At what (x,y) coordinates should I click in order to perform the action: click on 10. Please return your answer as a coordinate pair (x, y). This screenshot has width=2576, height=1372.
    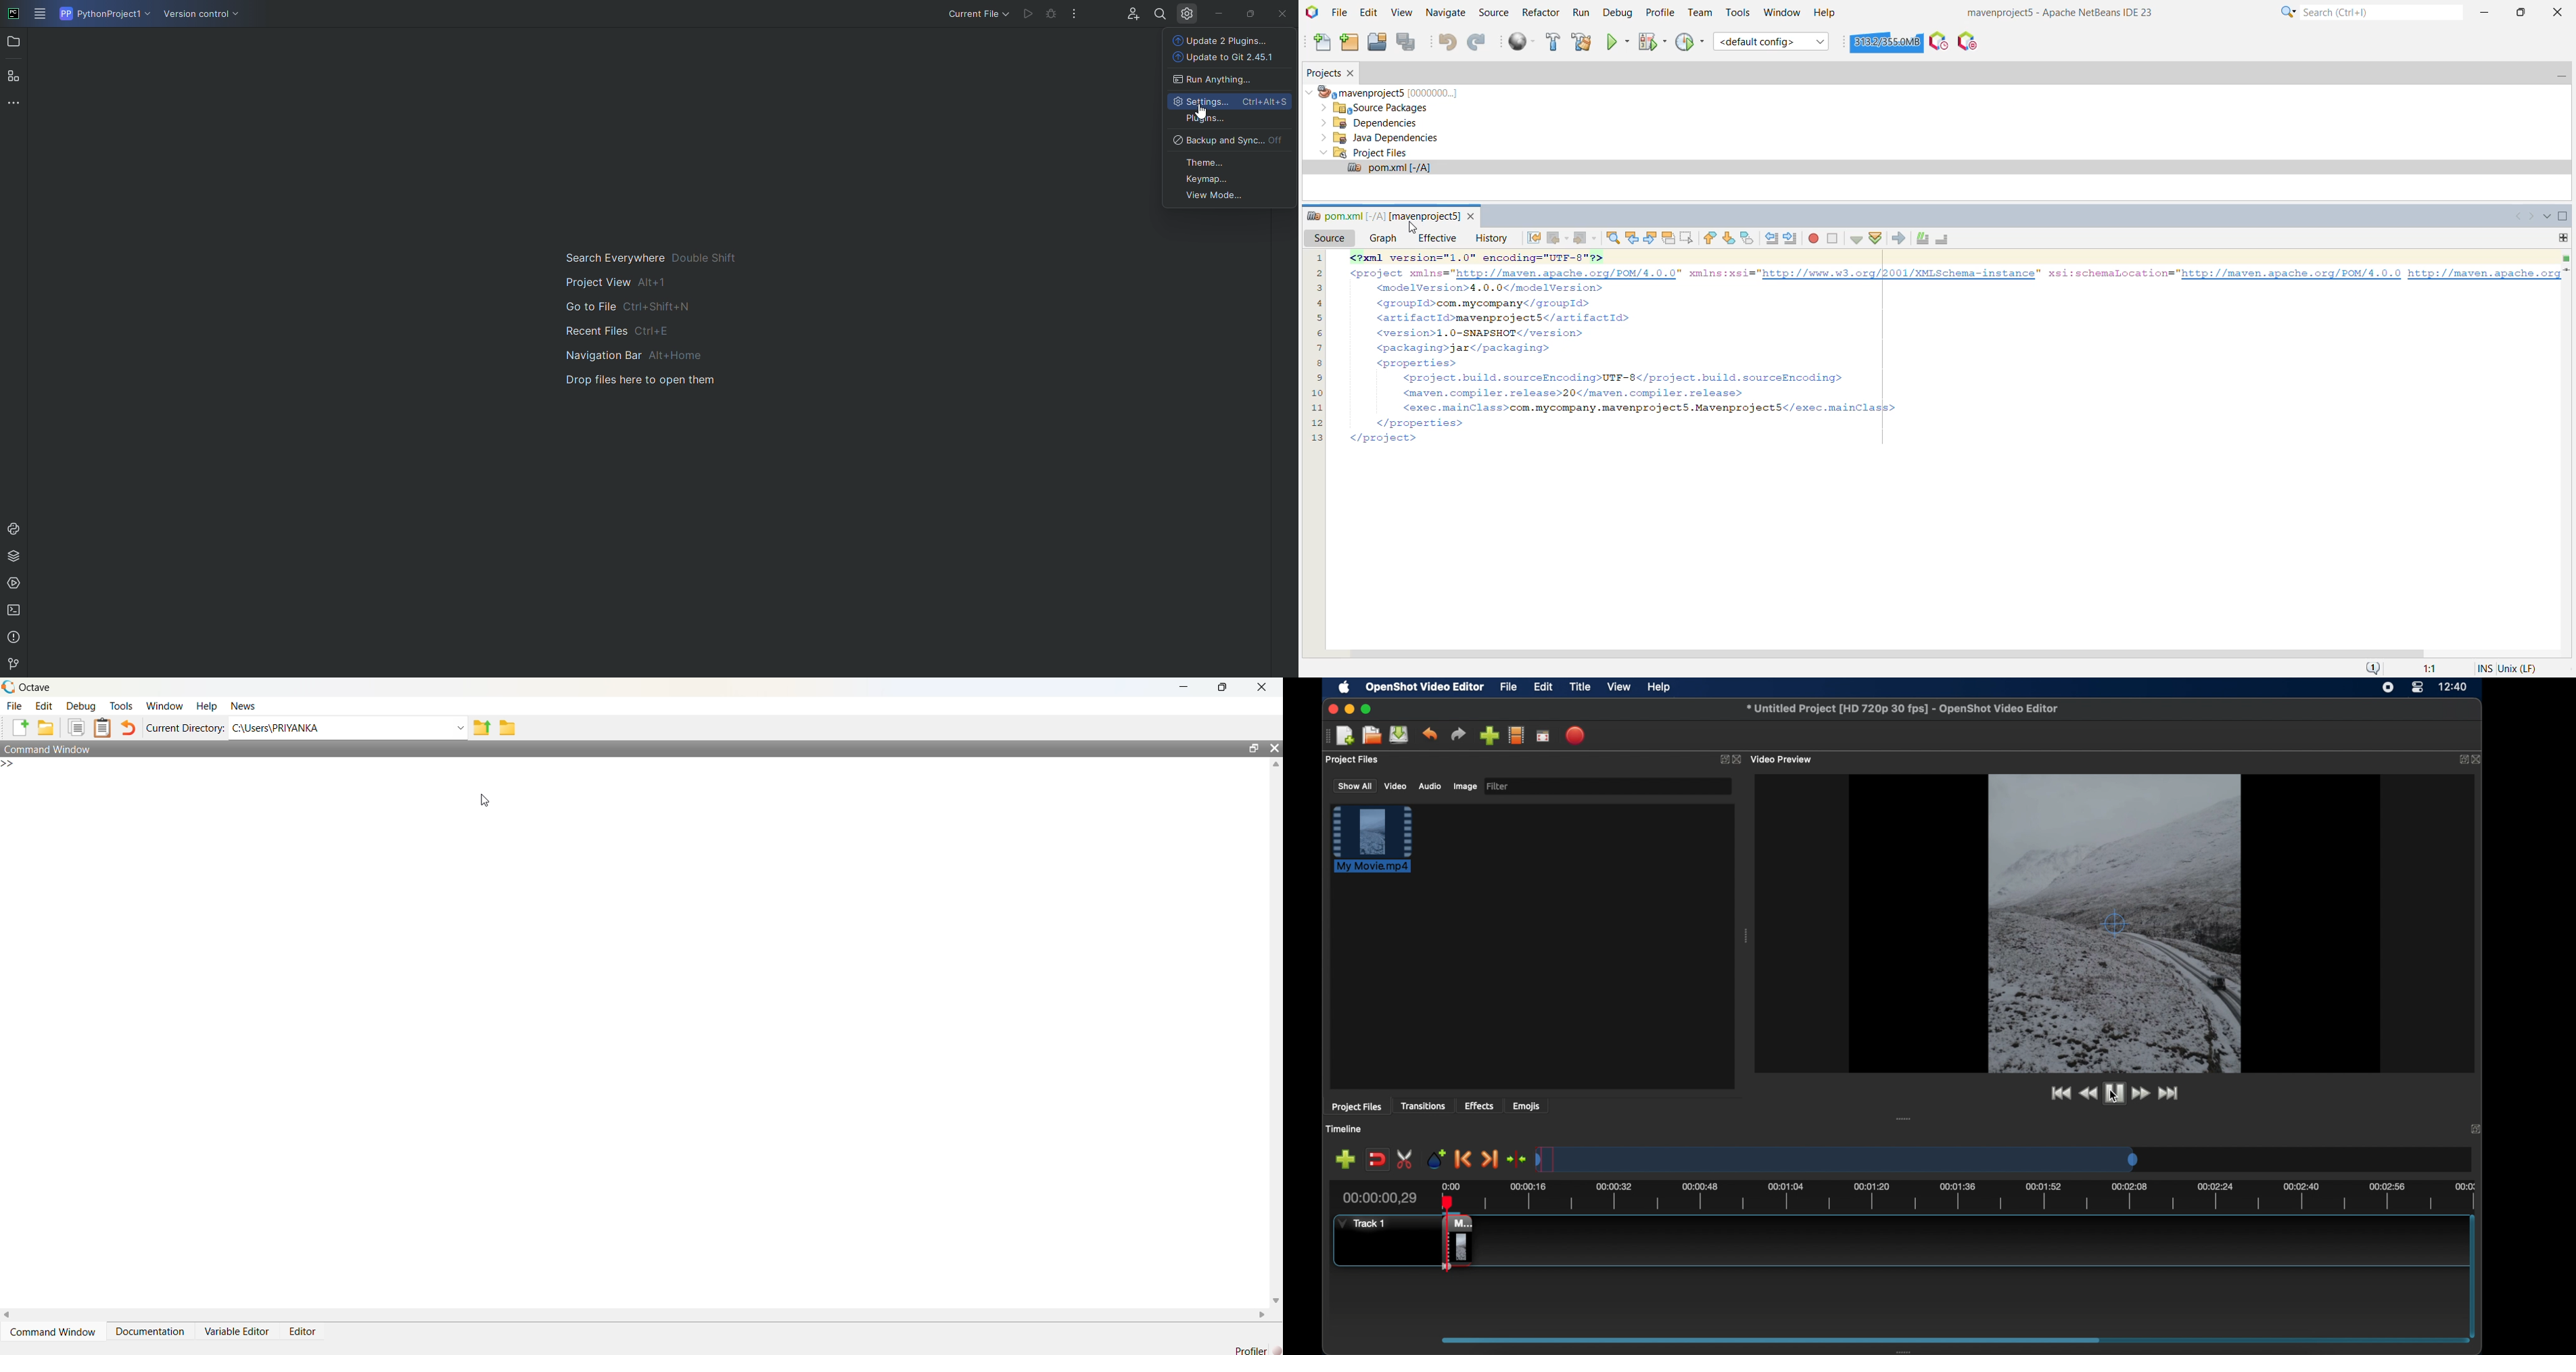
    Looking at the image, I should click on (1316, 391).